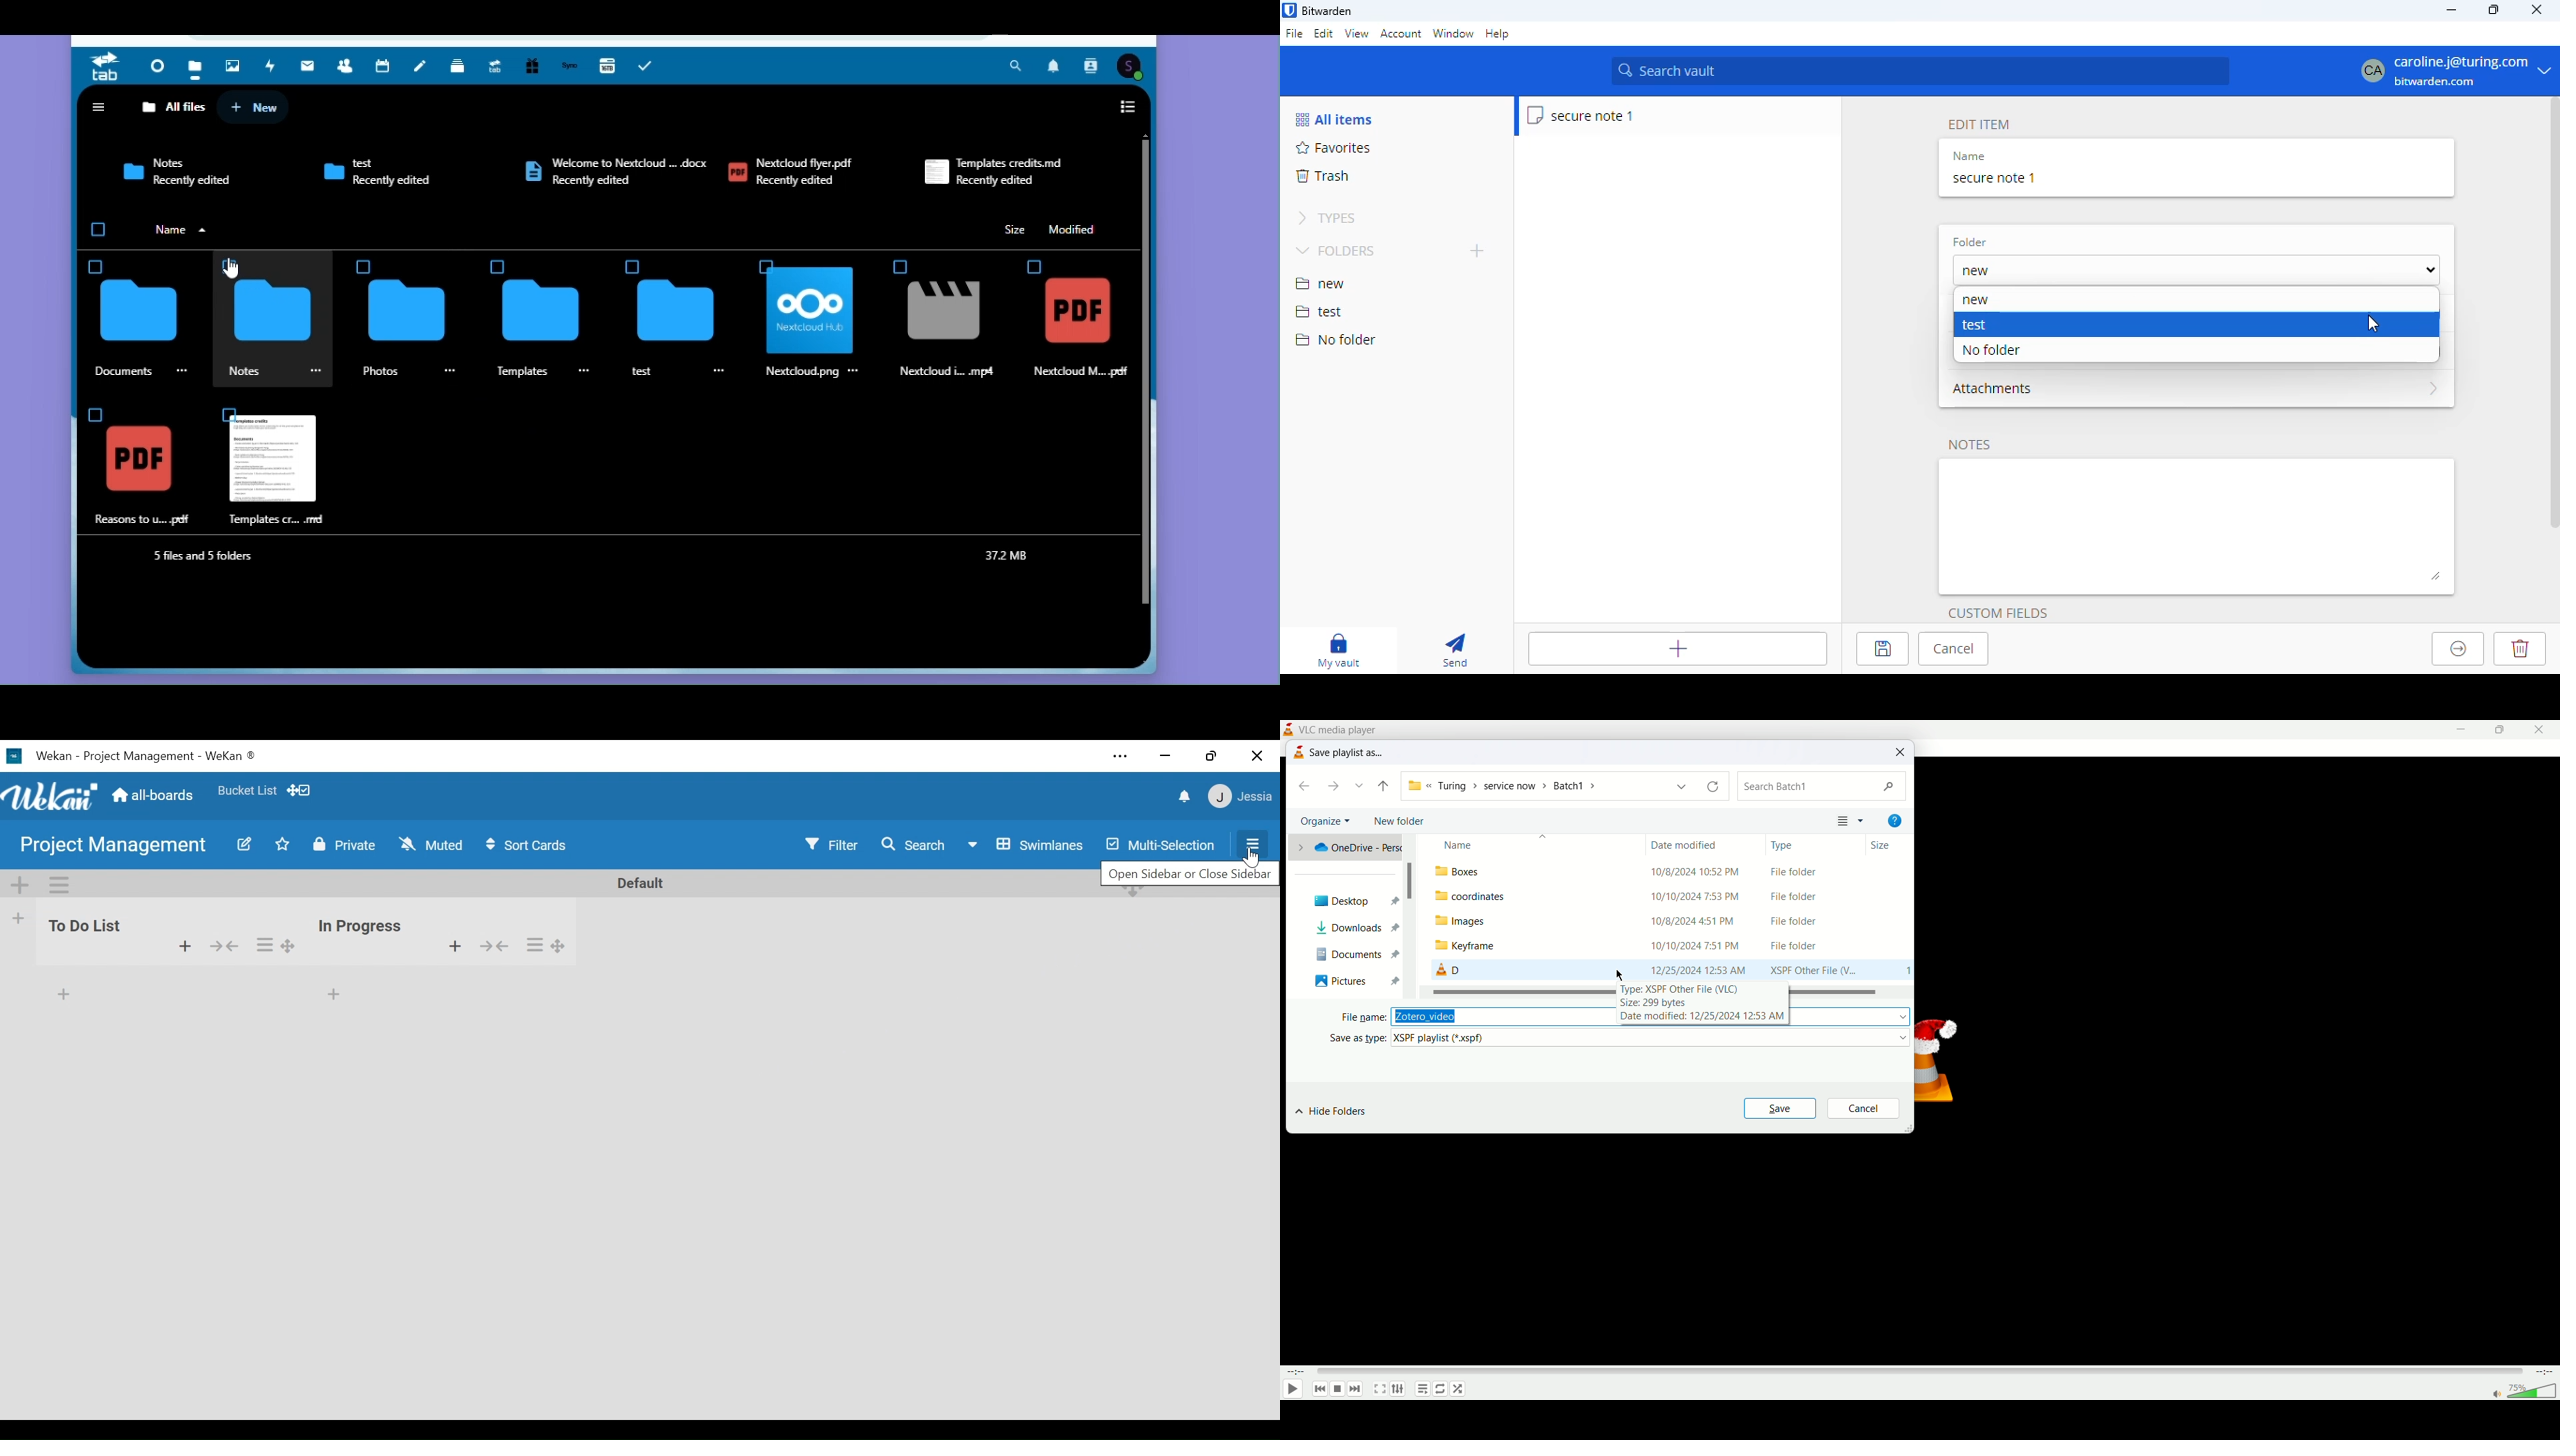 The height and width of the screenshot is (1456, 2576). I want to click on Backward, so click(1382, 785).